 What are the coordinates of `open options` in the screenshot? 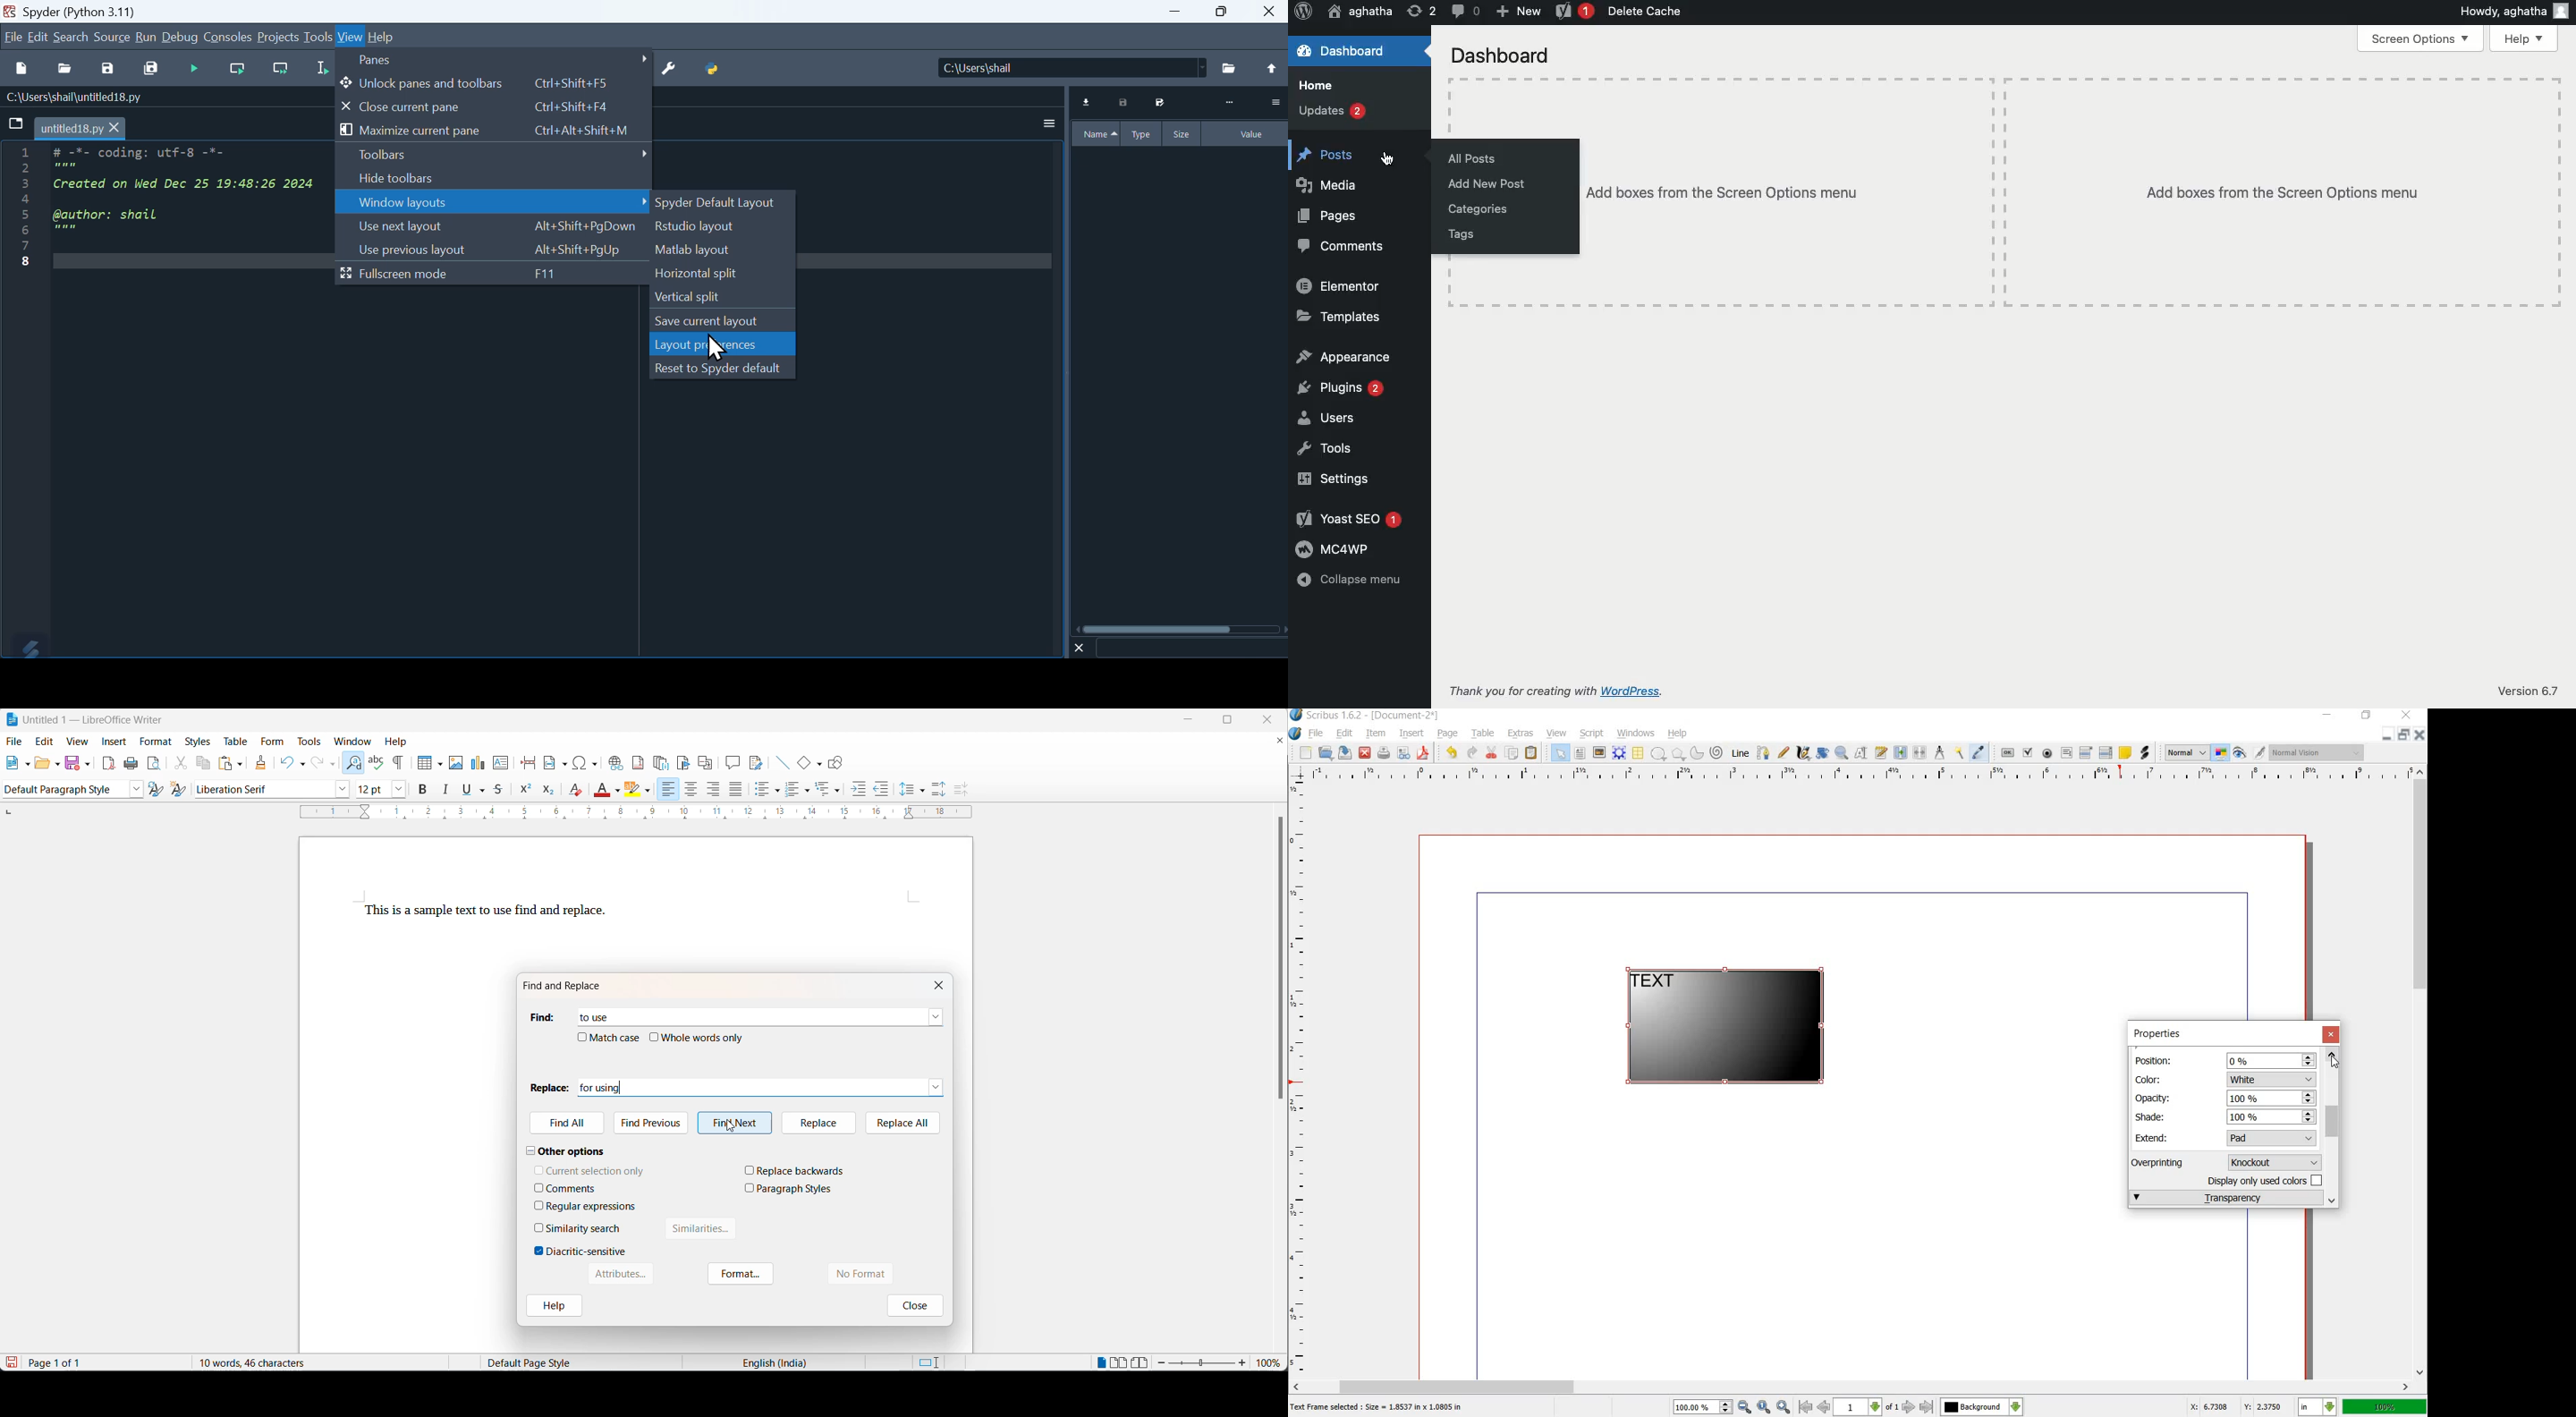 It's located at (58, 763).